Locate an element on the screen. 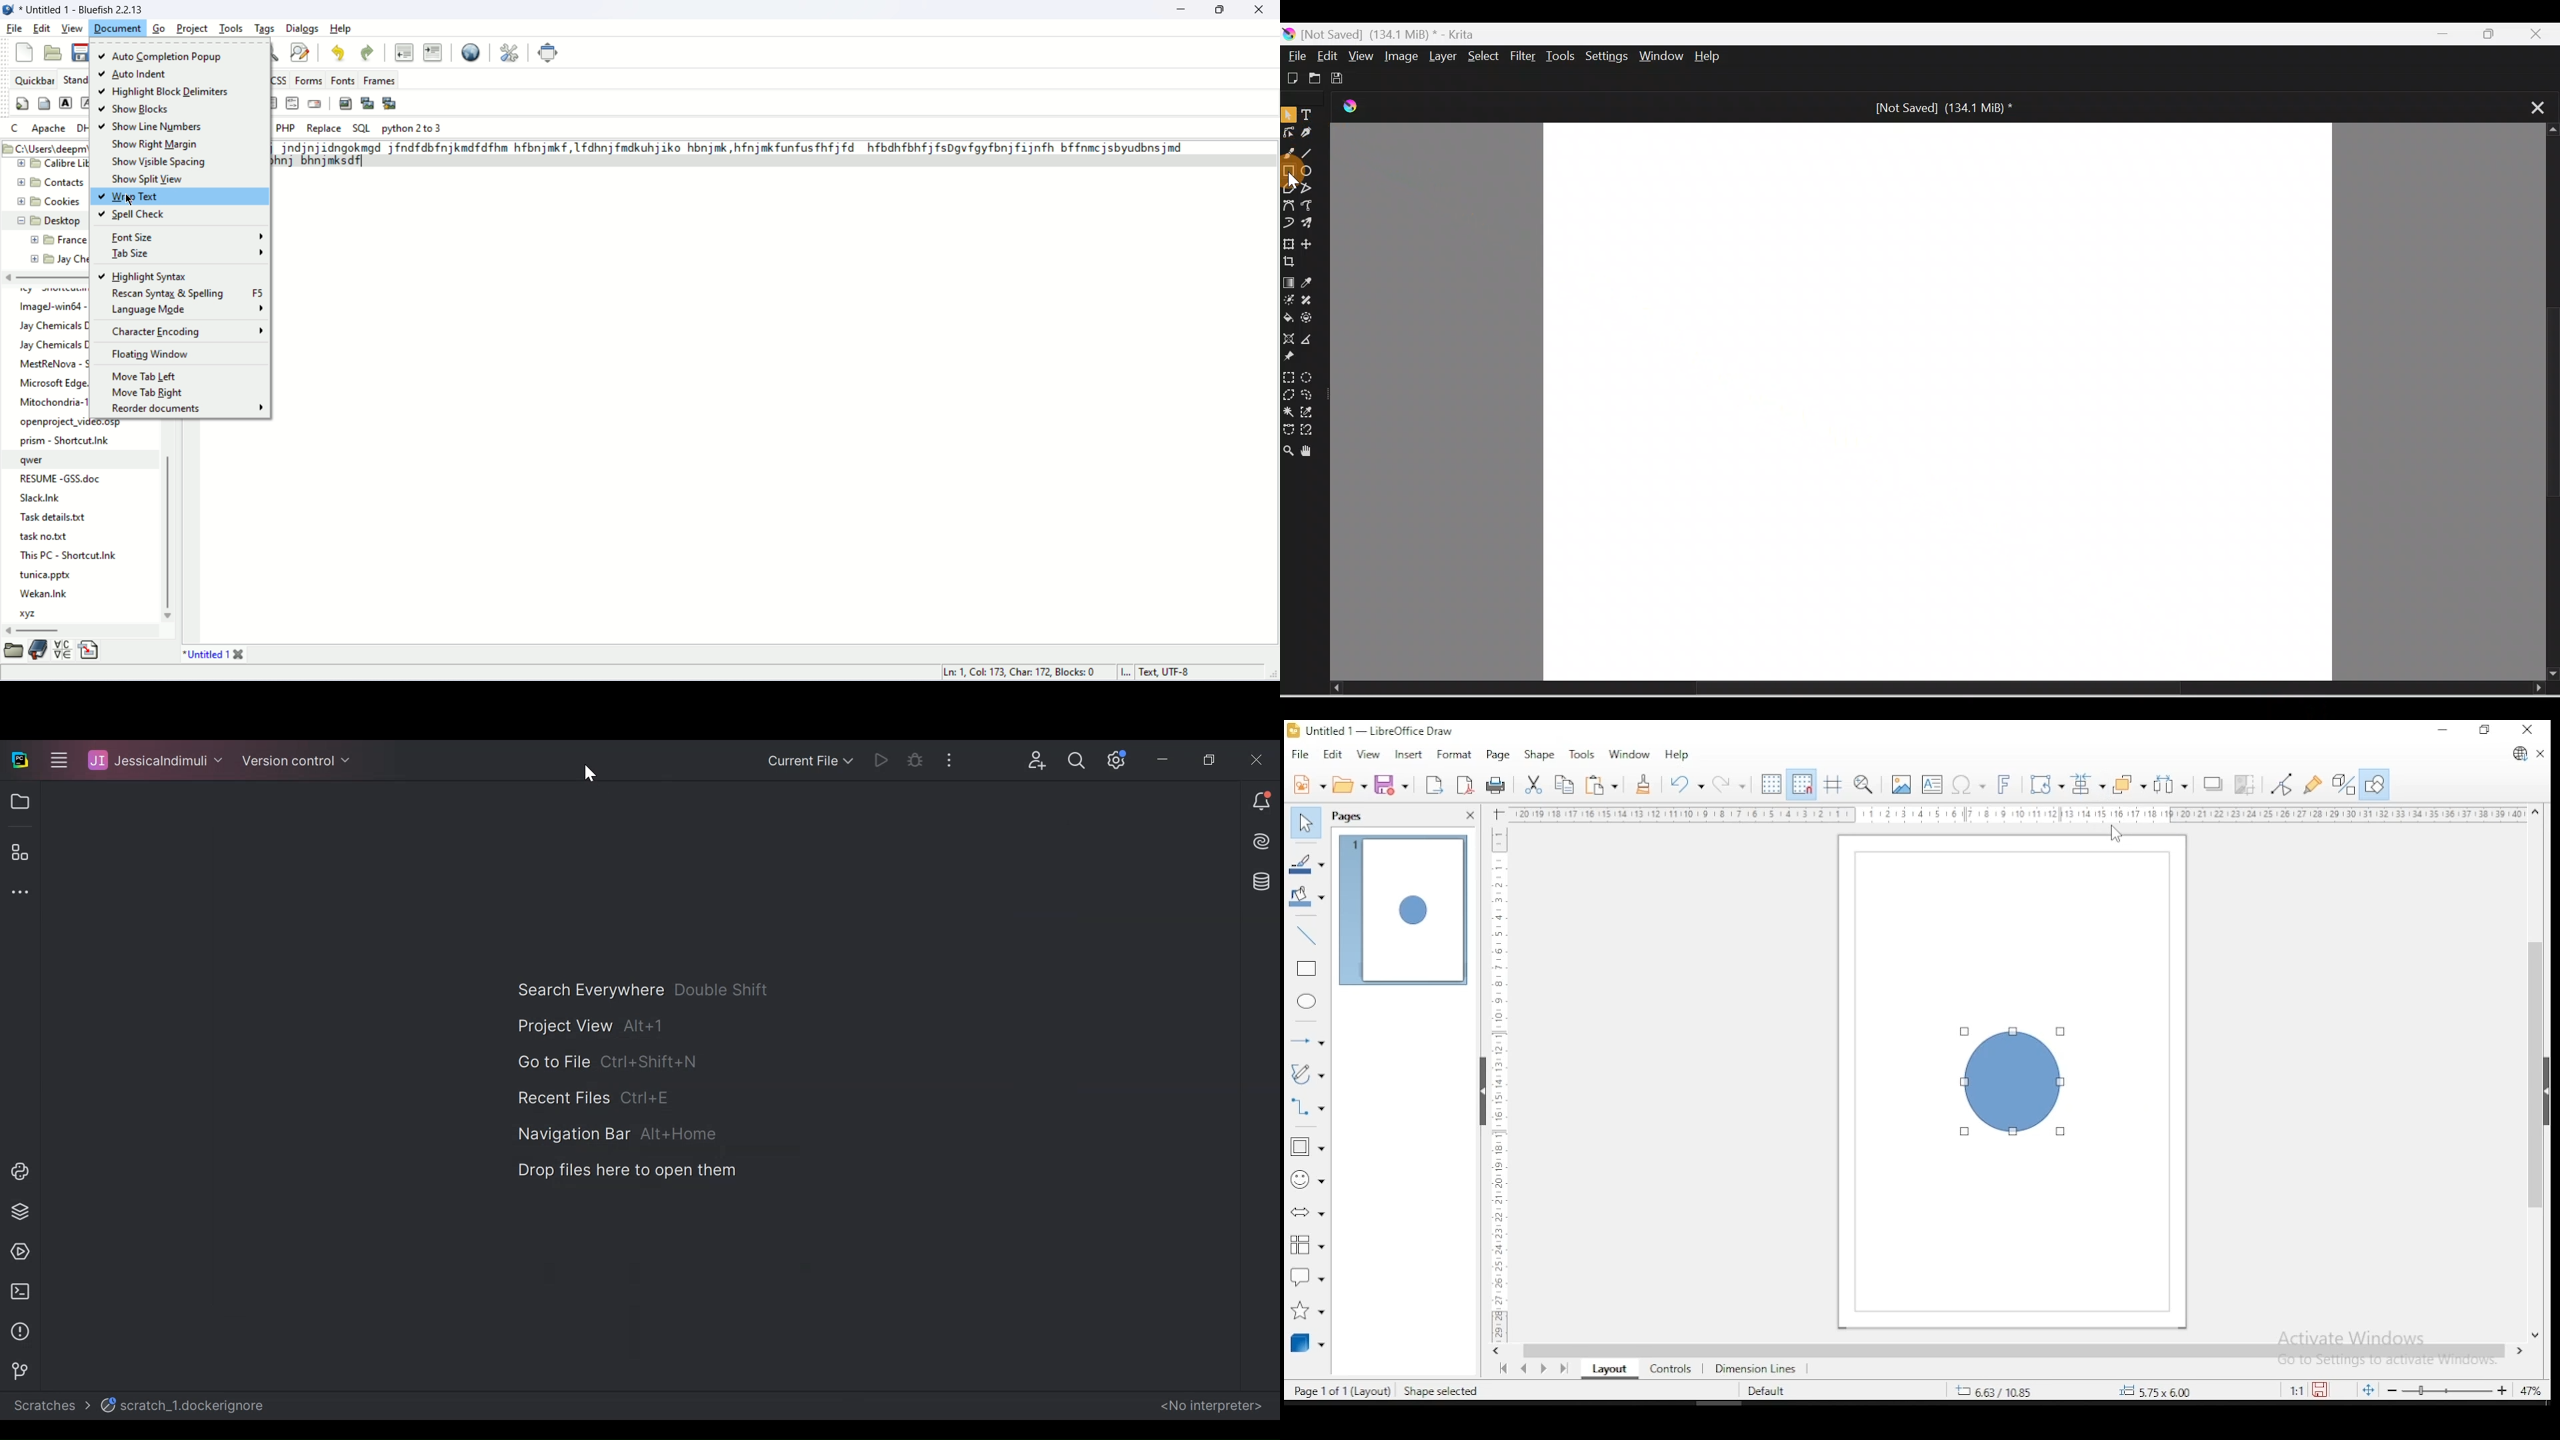 This screenshot has width=2576, height=1456.  is located at coordinates (1080, 761).